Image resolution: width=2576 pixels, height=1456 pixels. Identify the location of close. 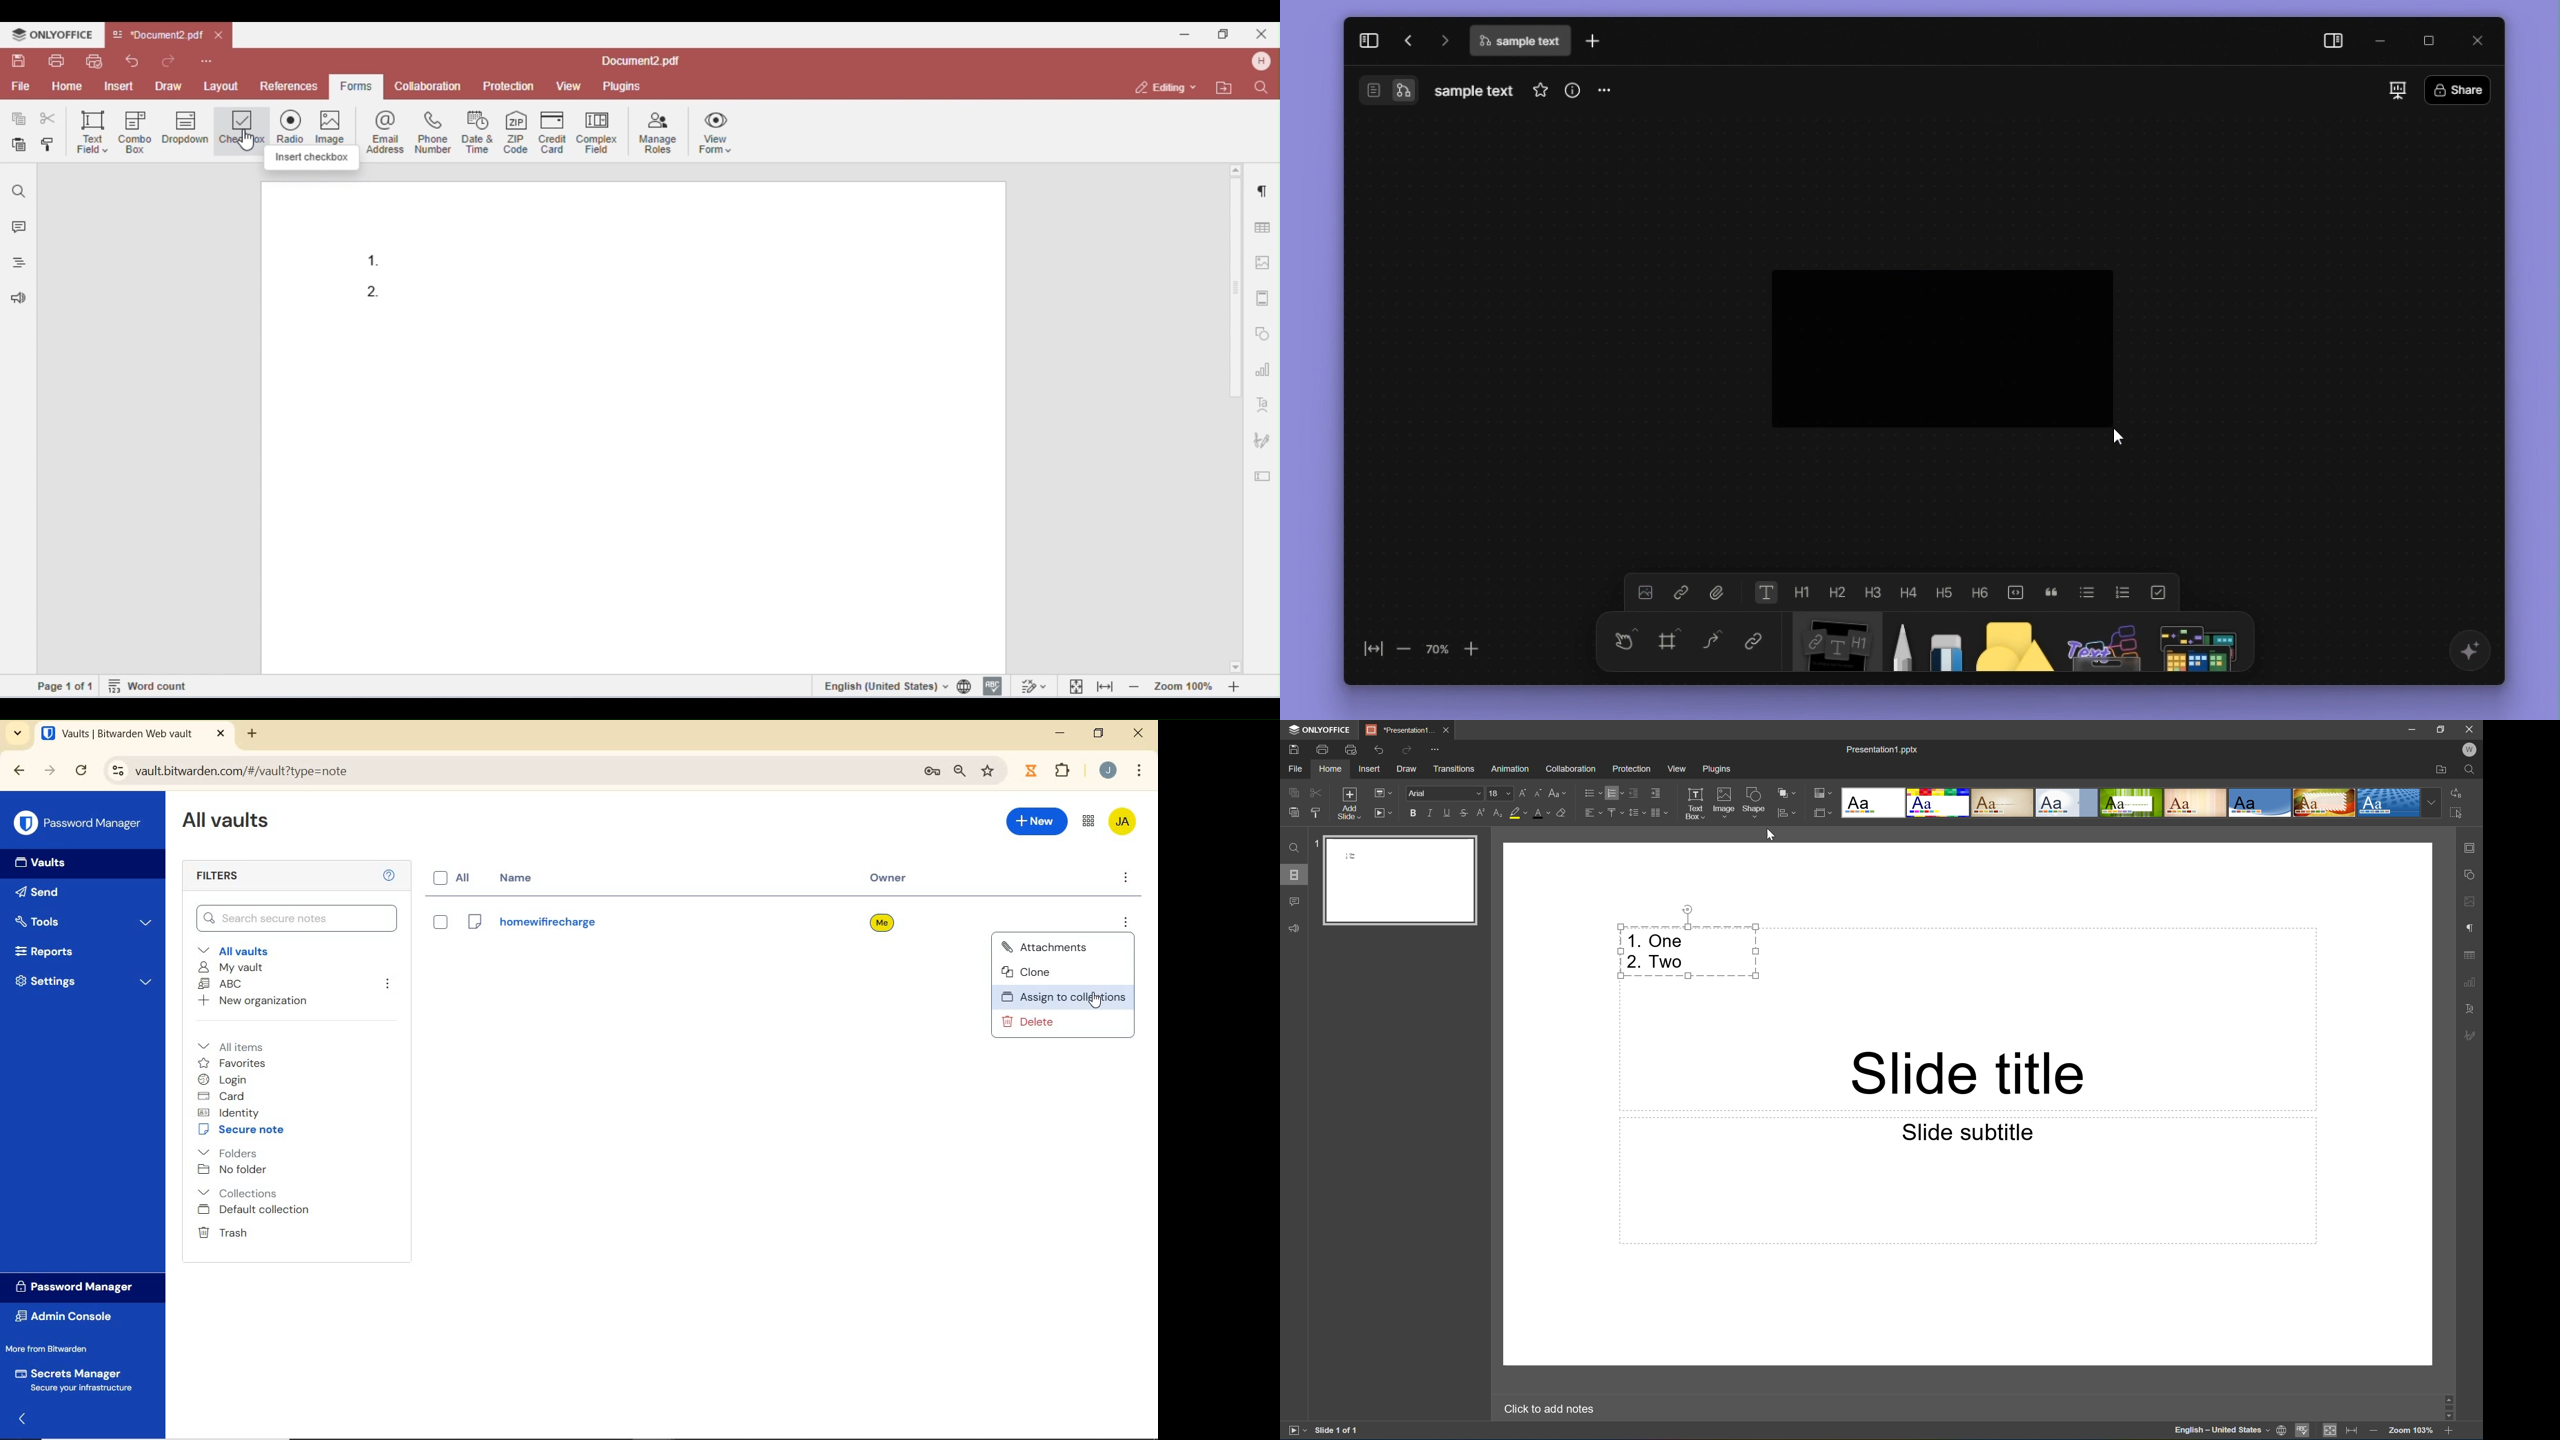
(1139, 732).